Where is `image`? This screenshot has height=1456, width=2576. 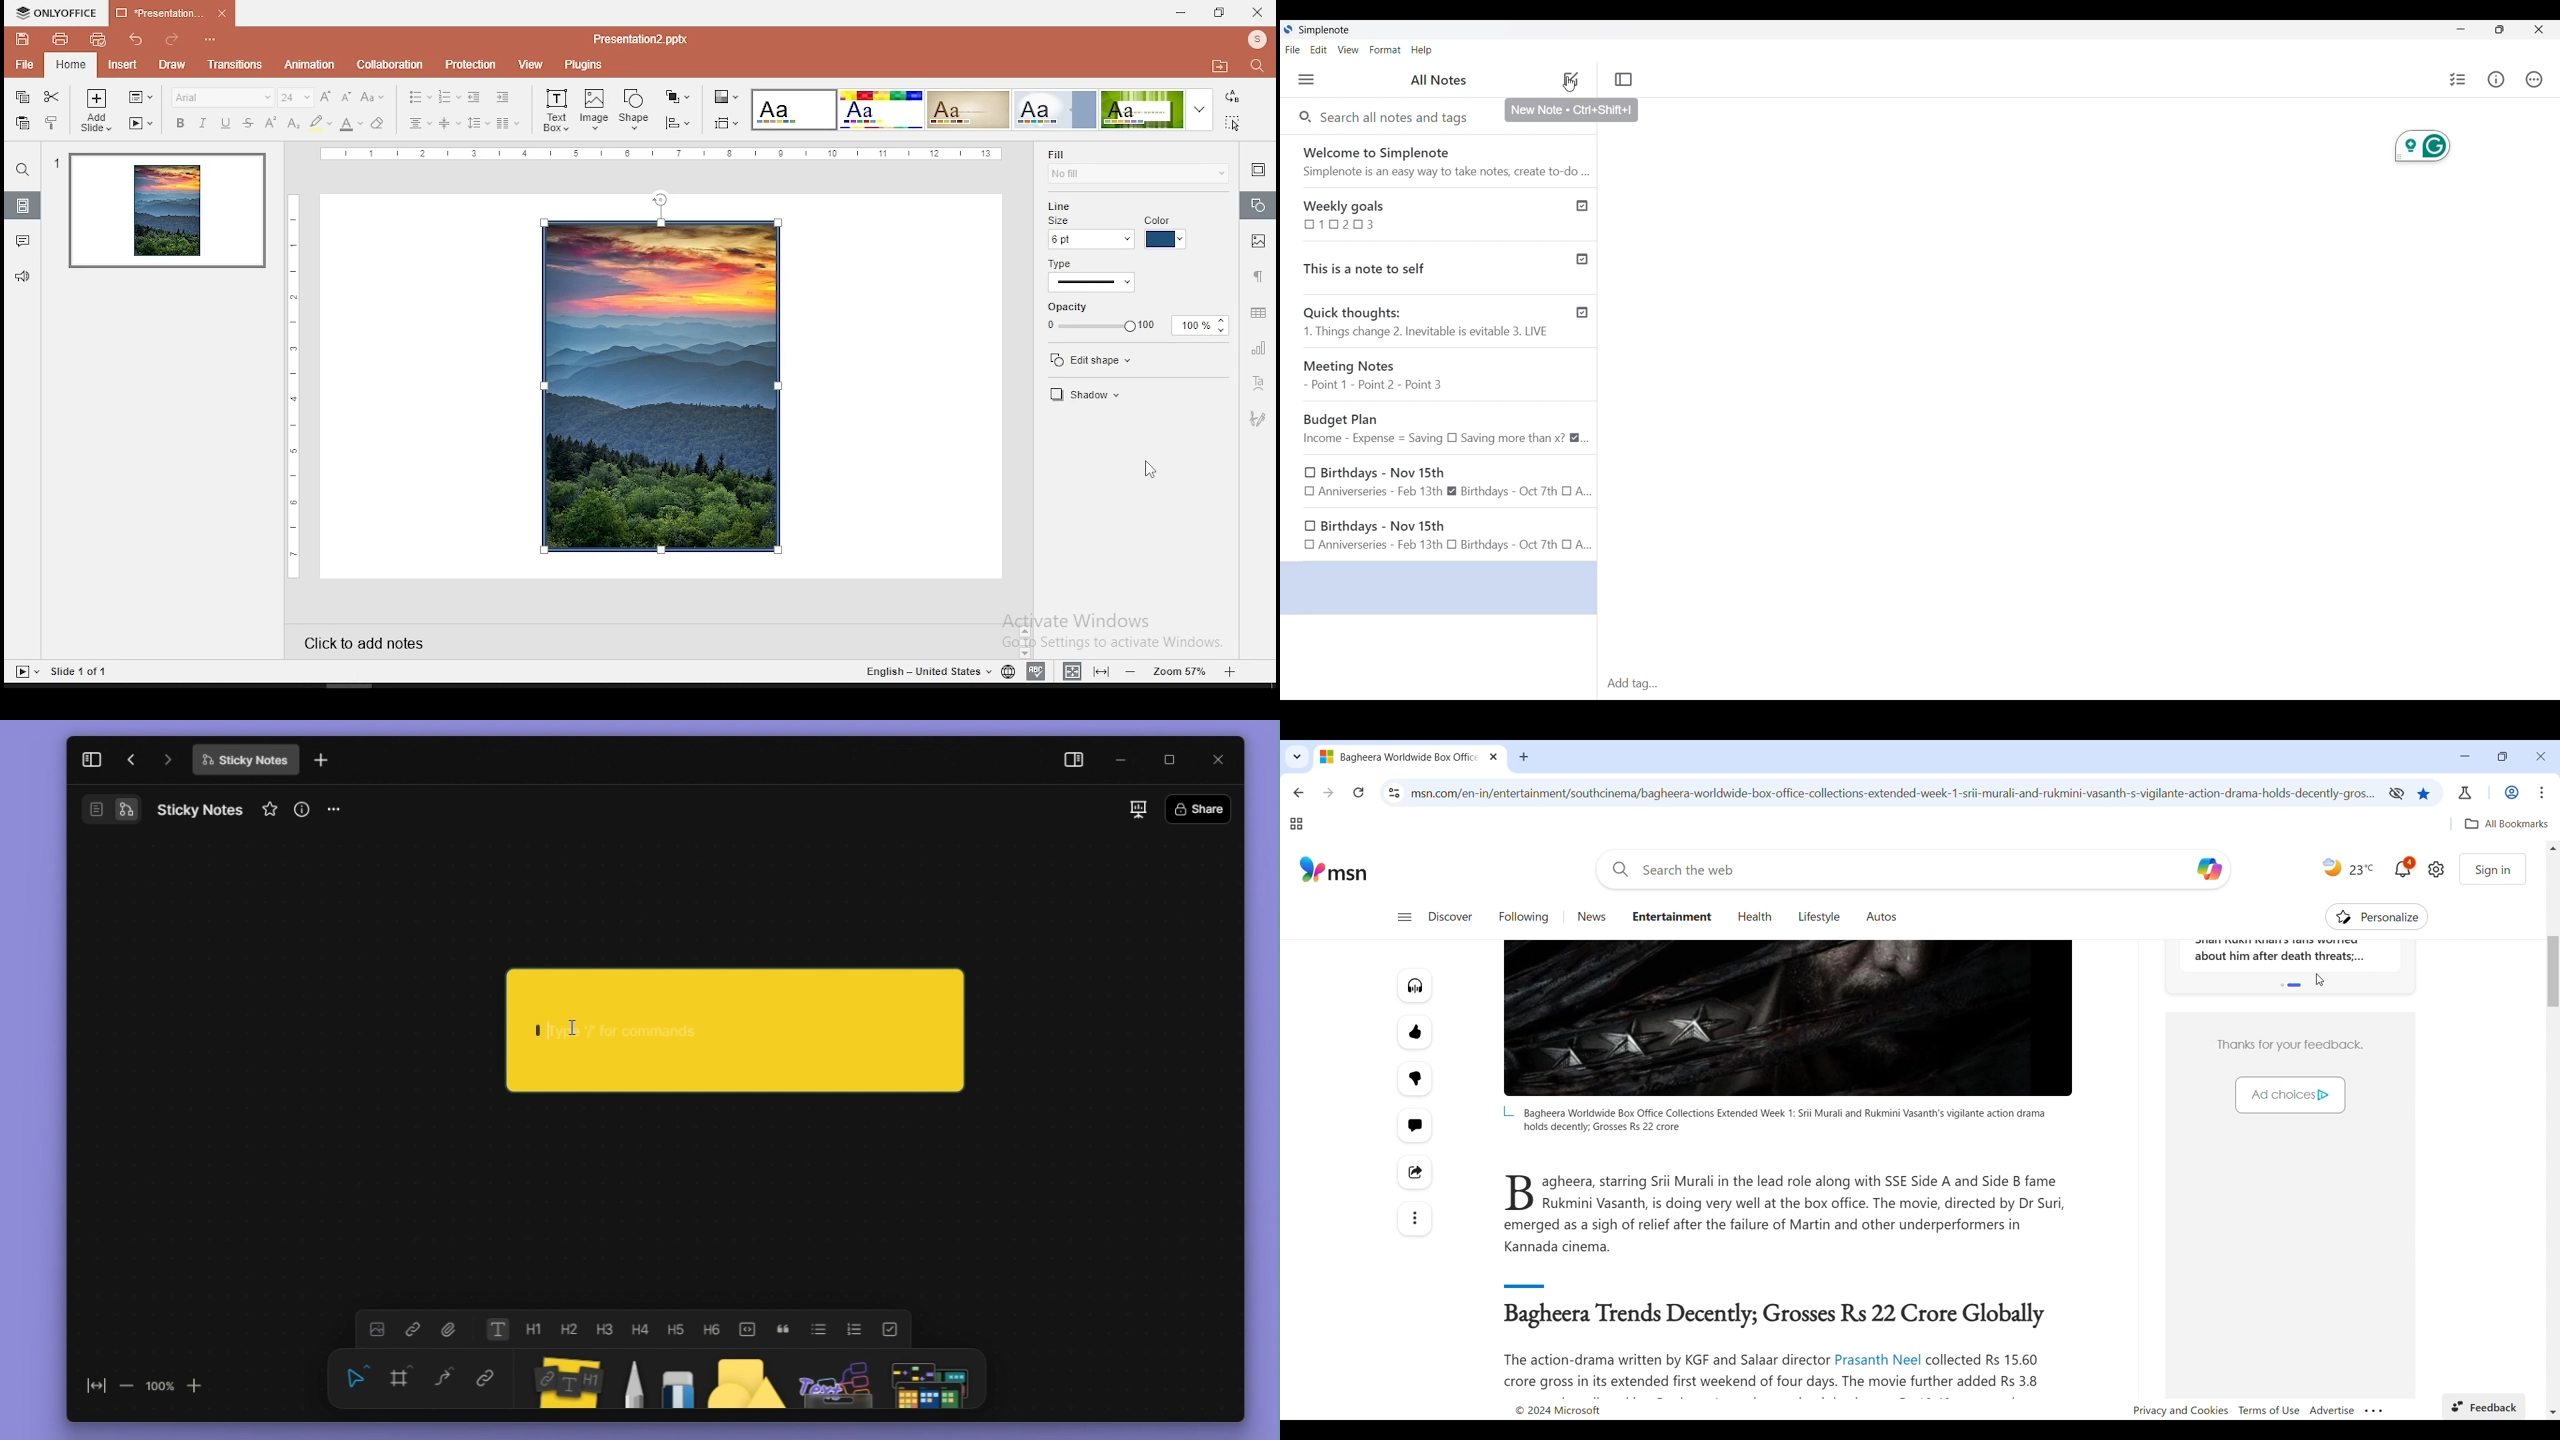
image is located at coordinates (594, 109).